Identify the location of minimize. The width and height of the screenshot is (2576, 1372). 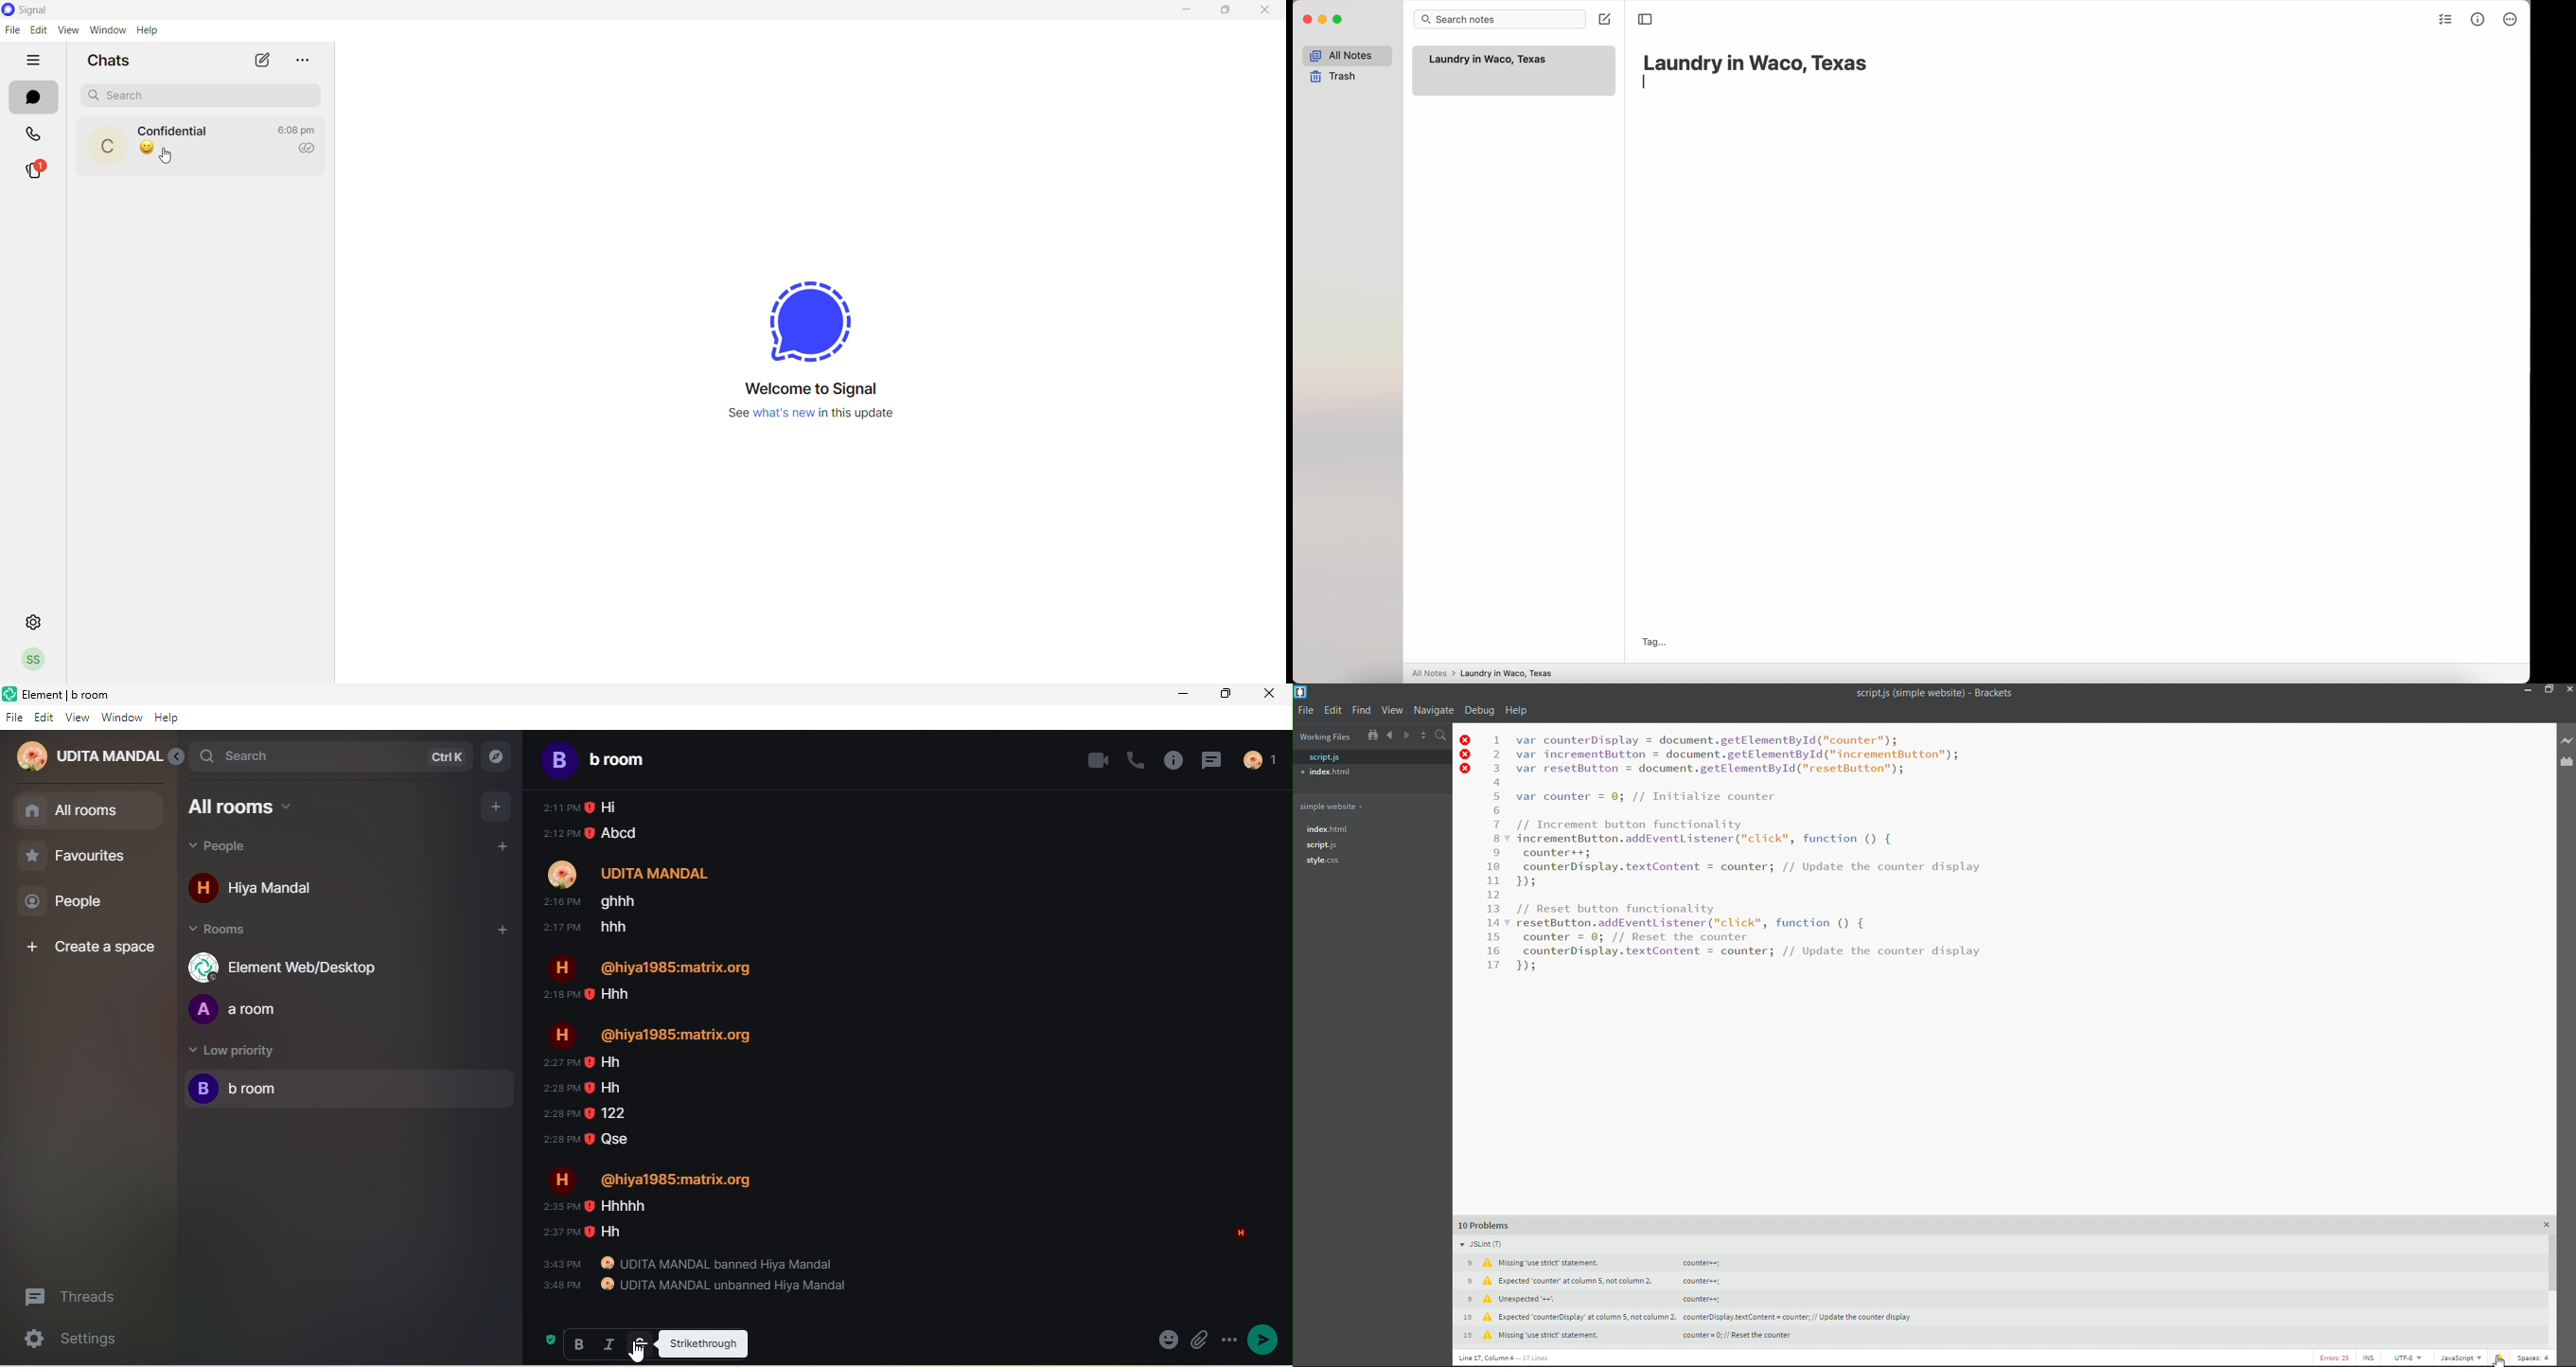
(1184, 13).